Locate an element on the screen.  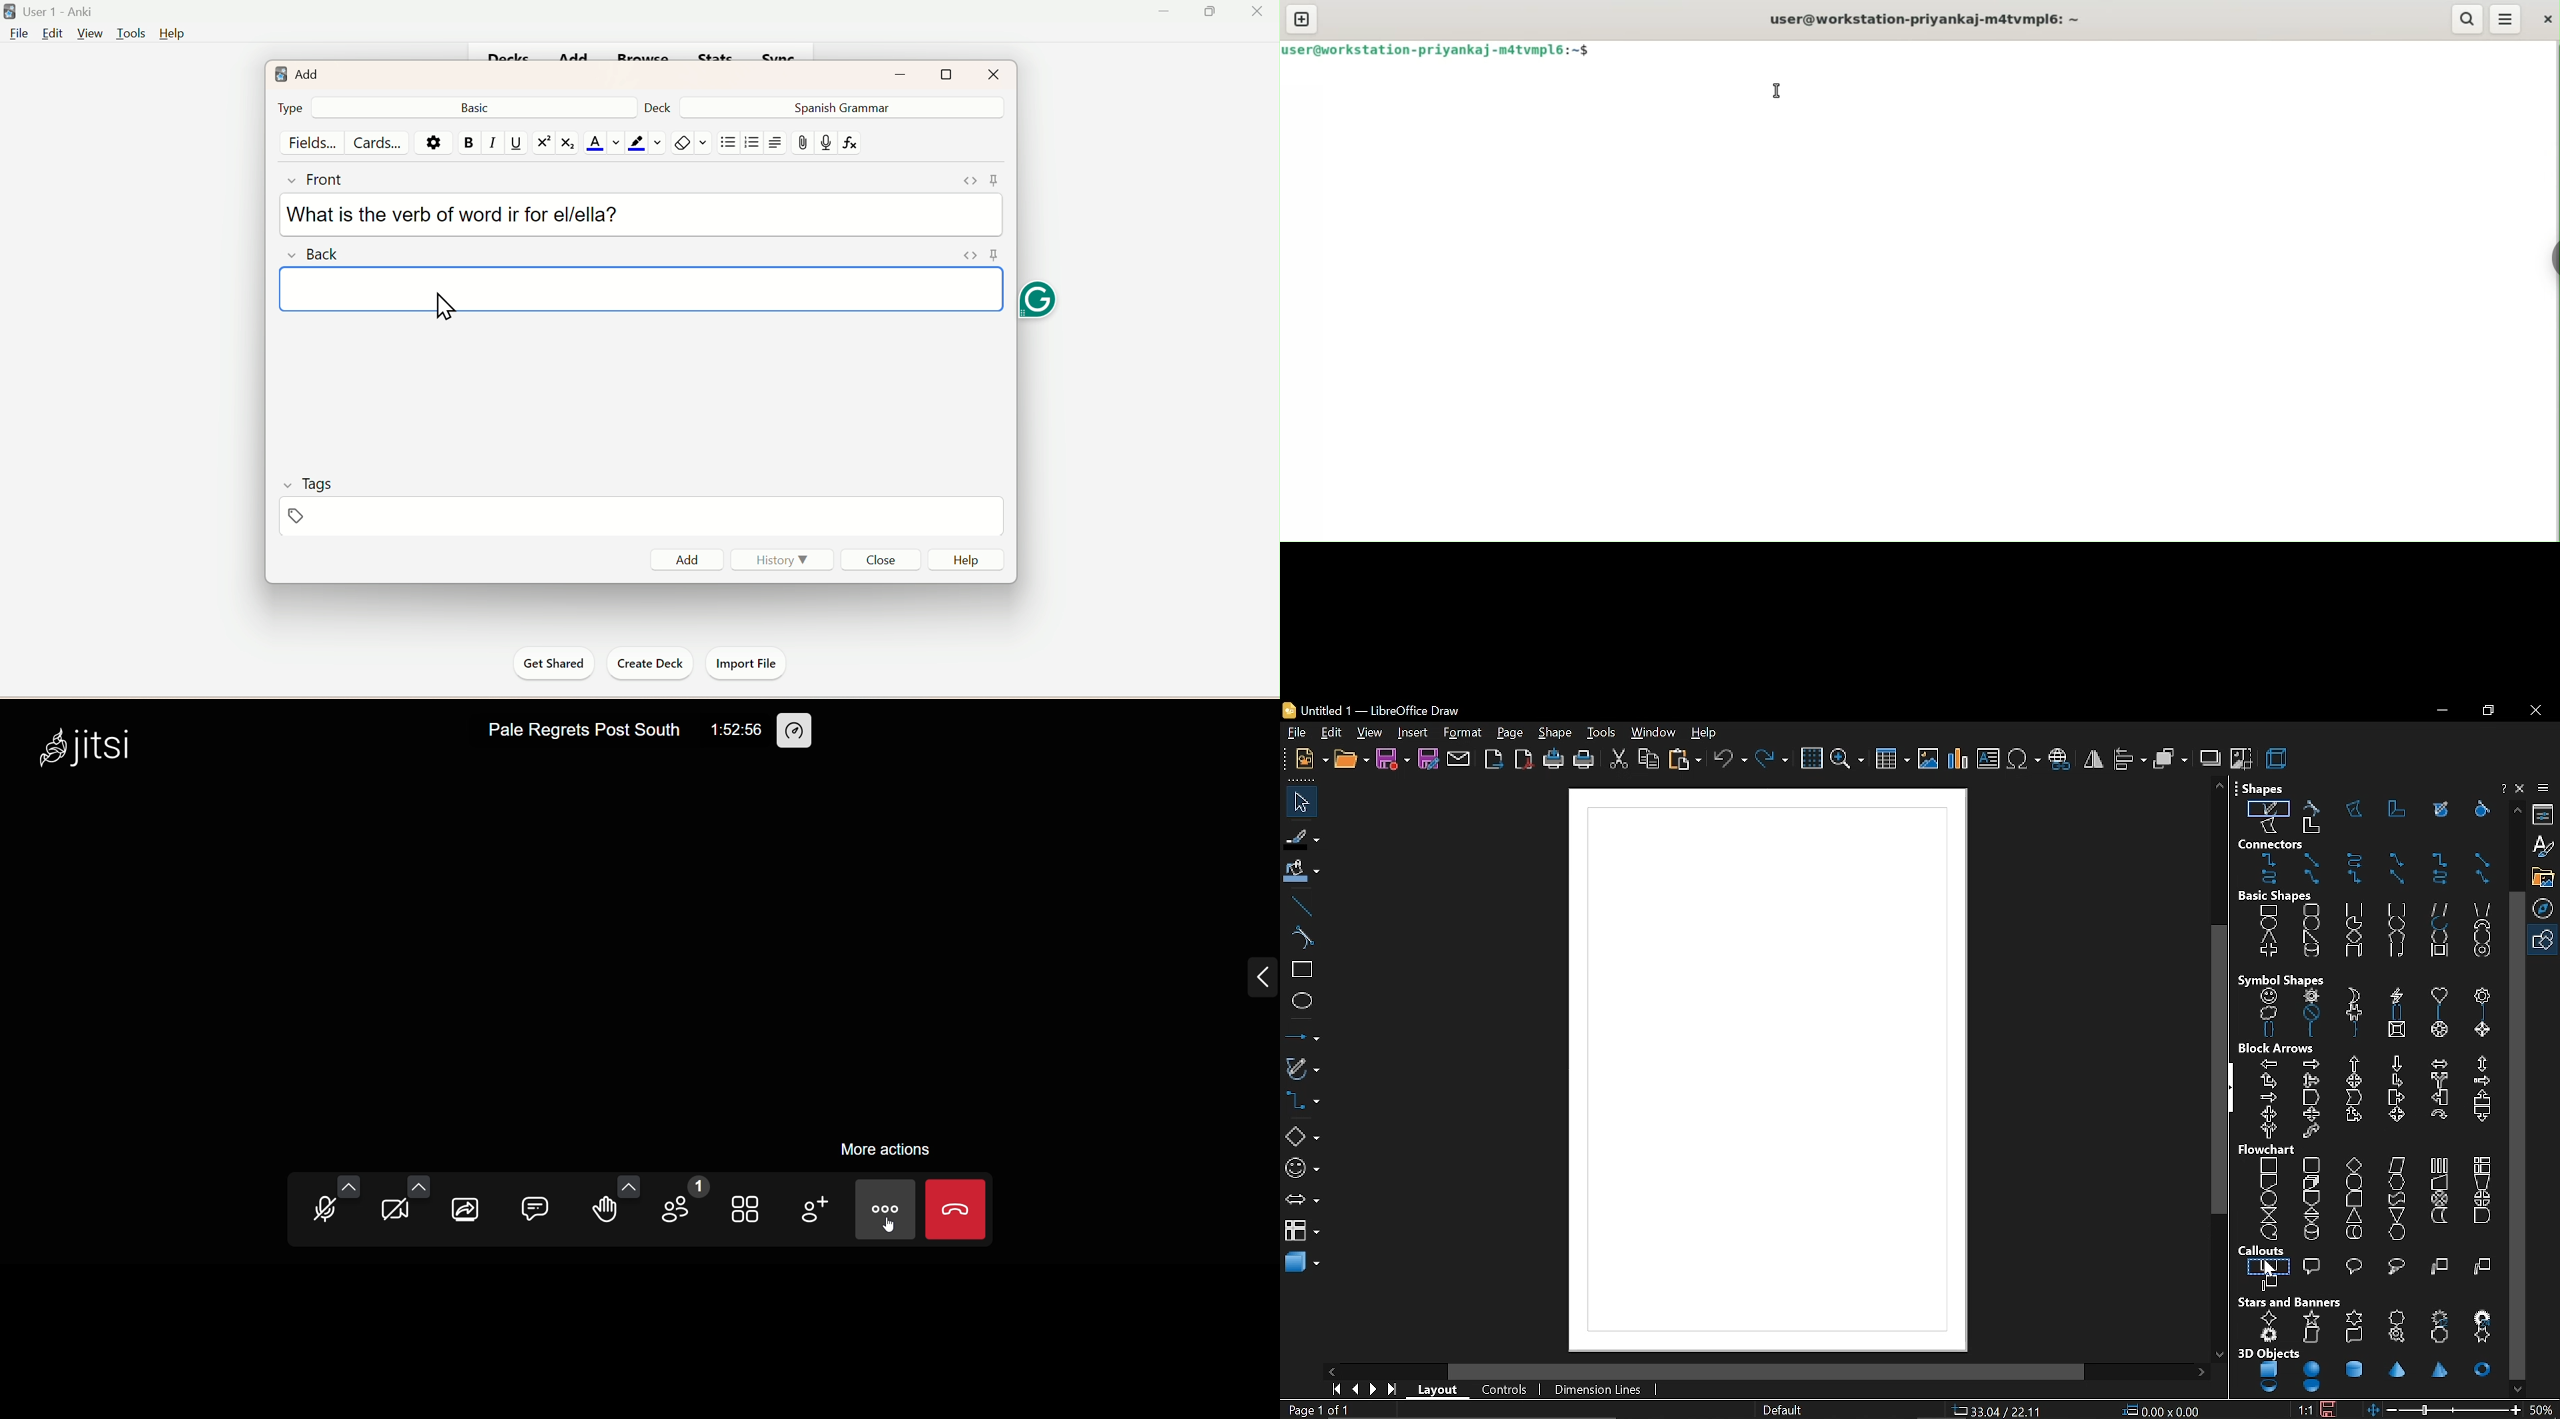
decision is located at coordinates (2354, 1164).